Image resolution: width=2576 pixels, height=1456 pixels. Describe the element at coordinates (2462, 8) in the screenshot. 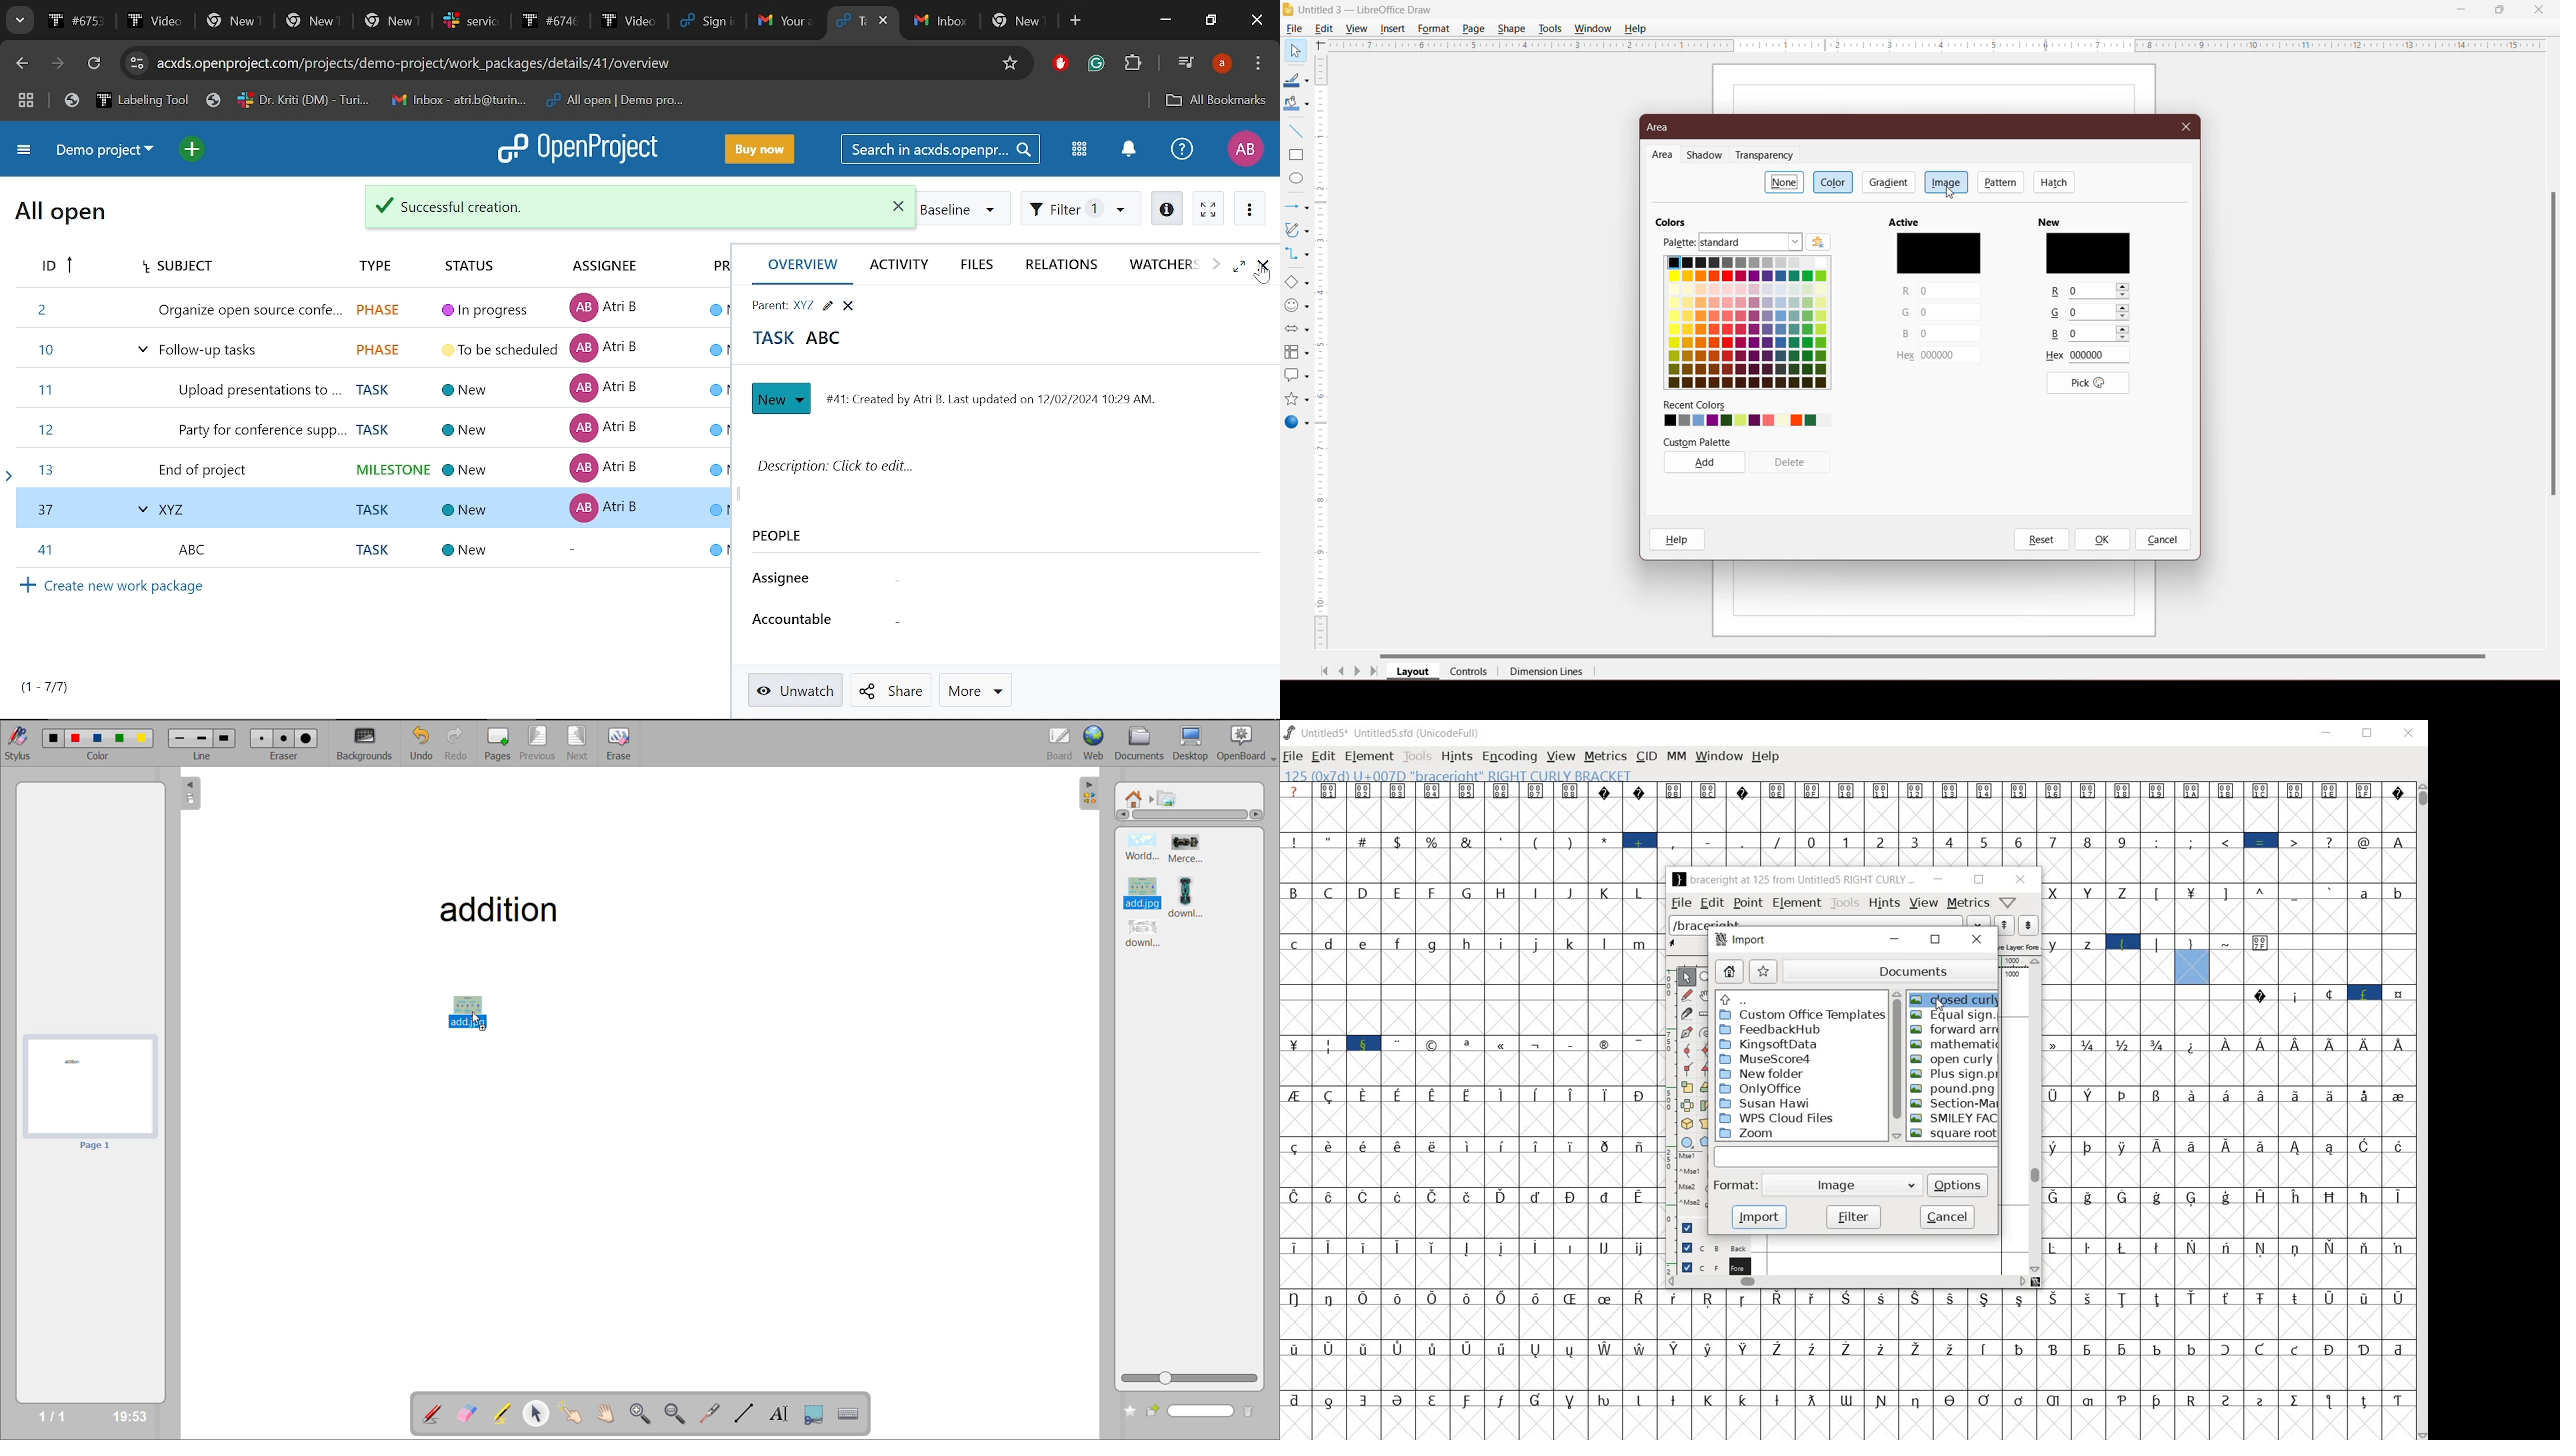

I see `Minimize` at that location.